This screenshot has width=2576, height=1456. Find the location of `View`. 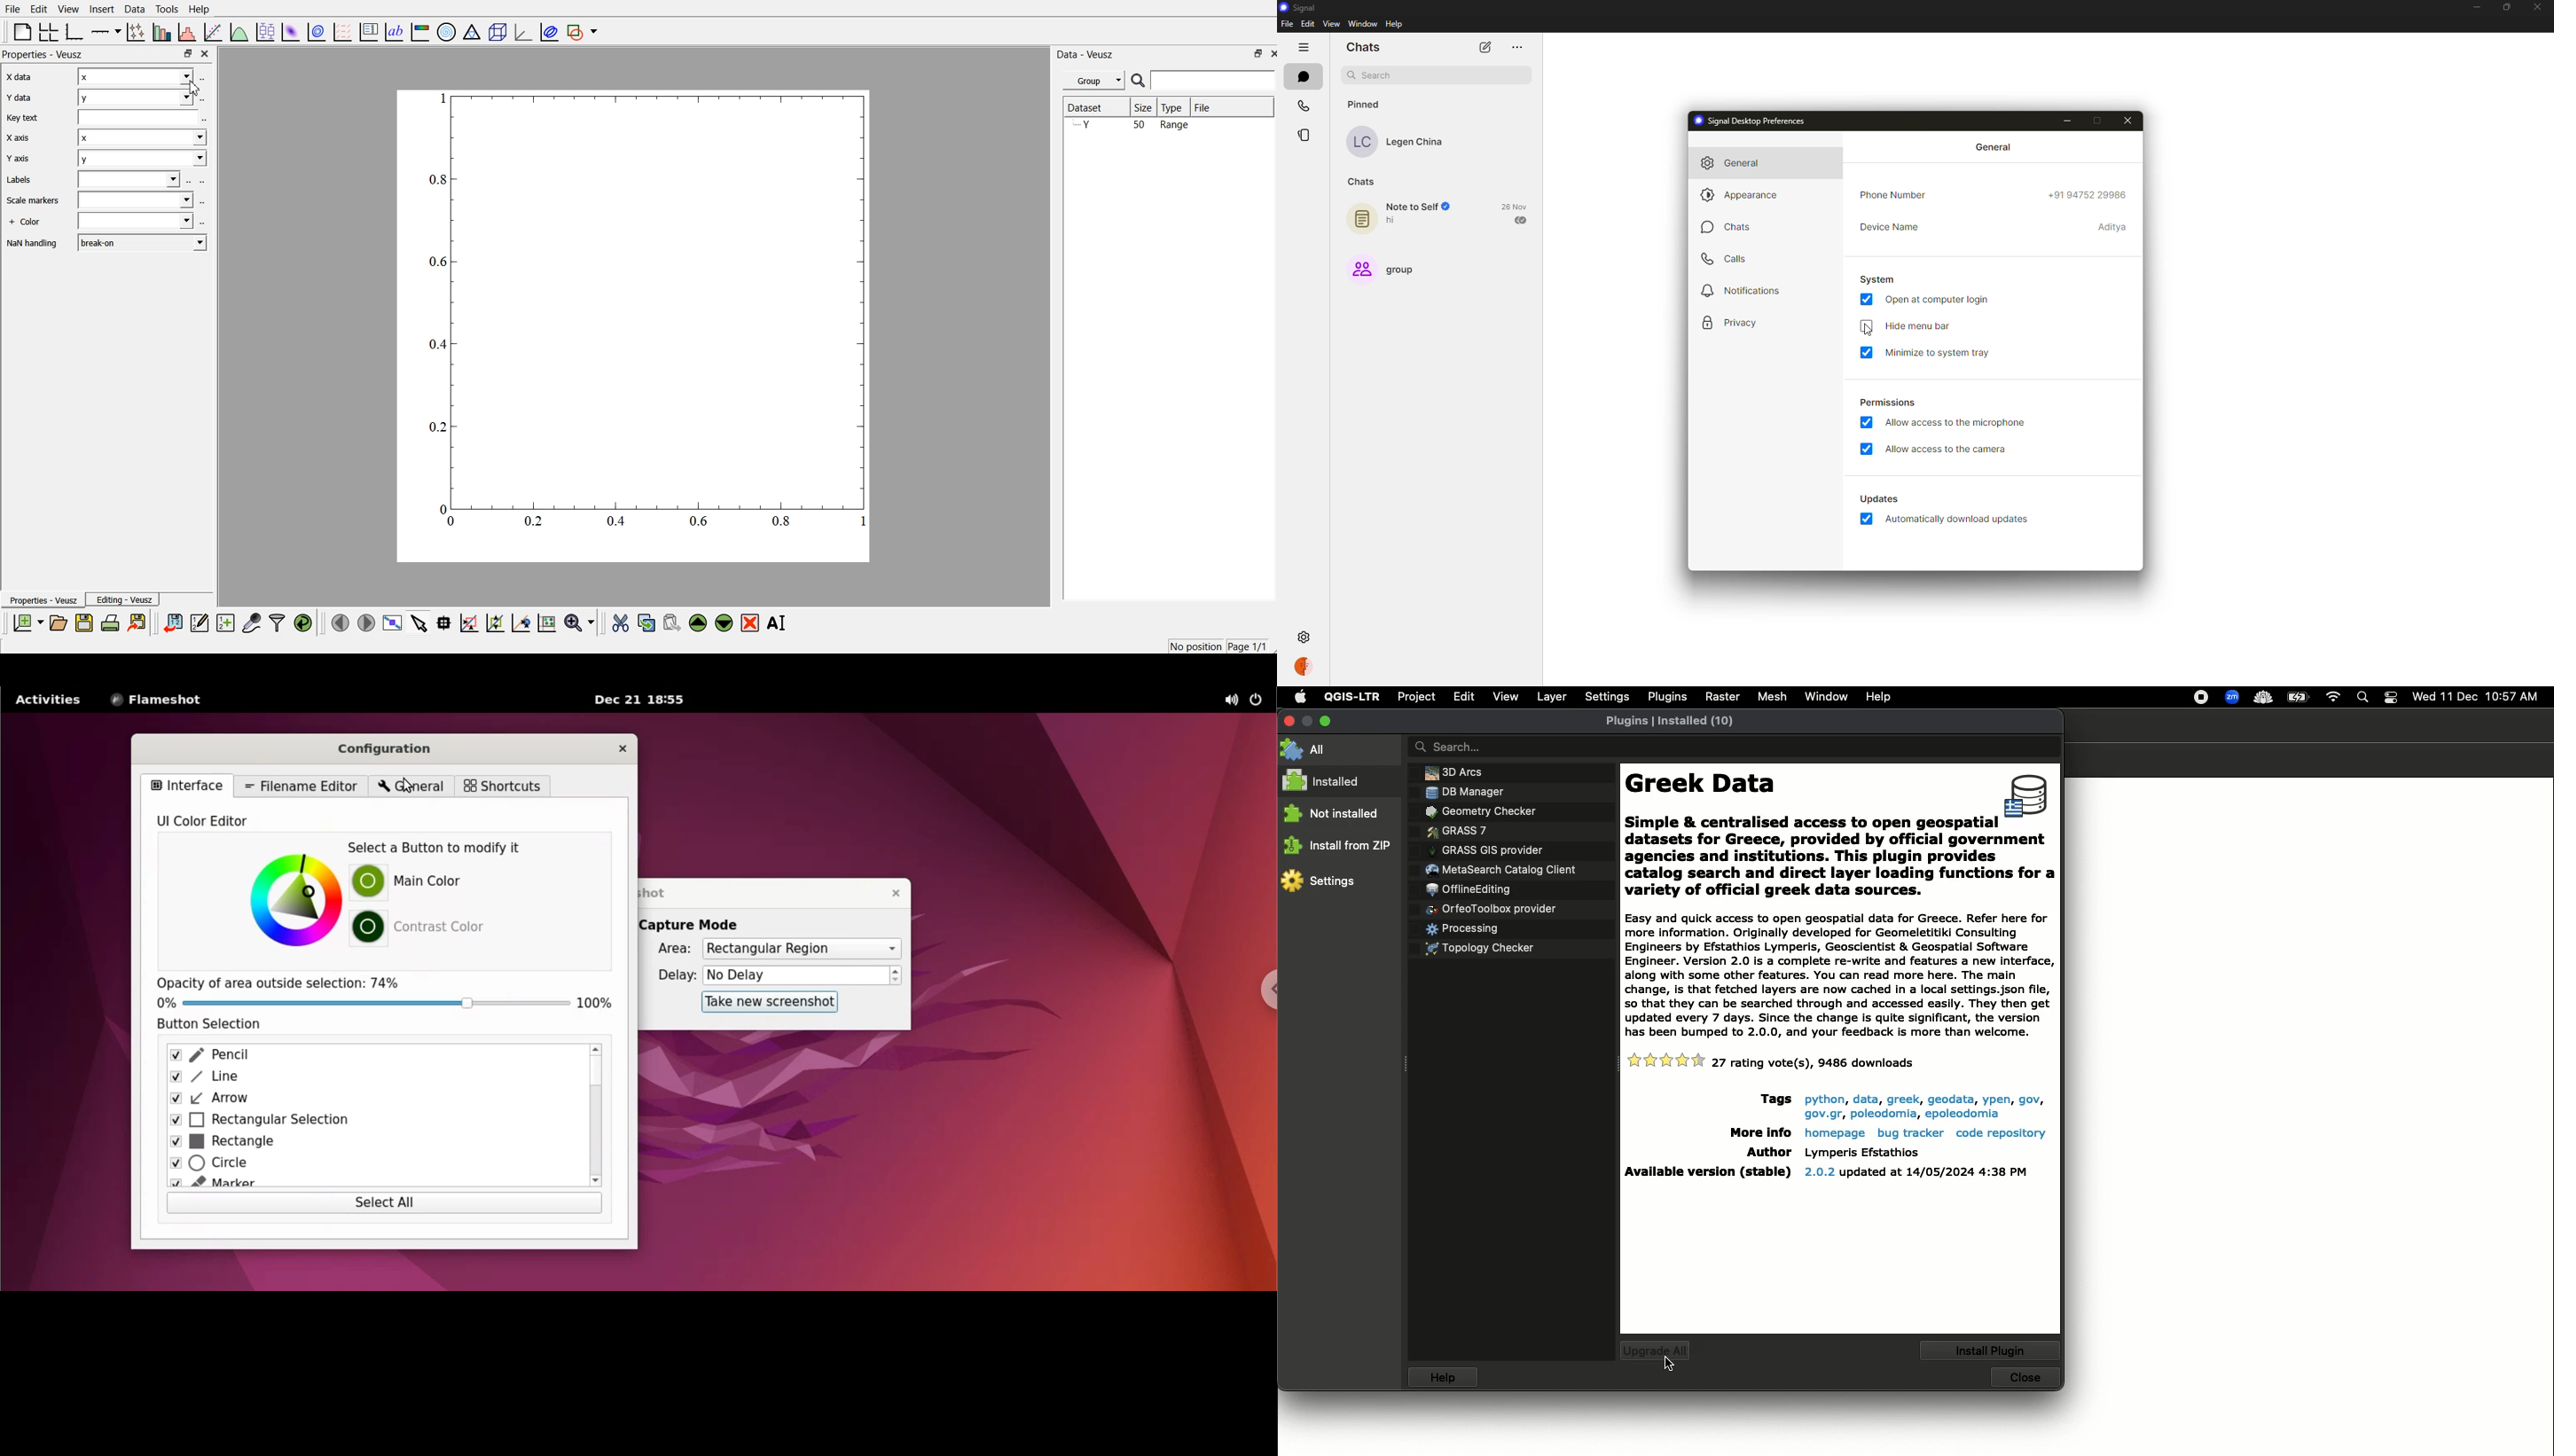

View is located at coordinates (1506, 696).